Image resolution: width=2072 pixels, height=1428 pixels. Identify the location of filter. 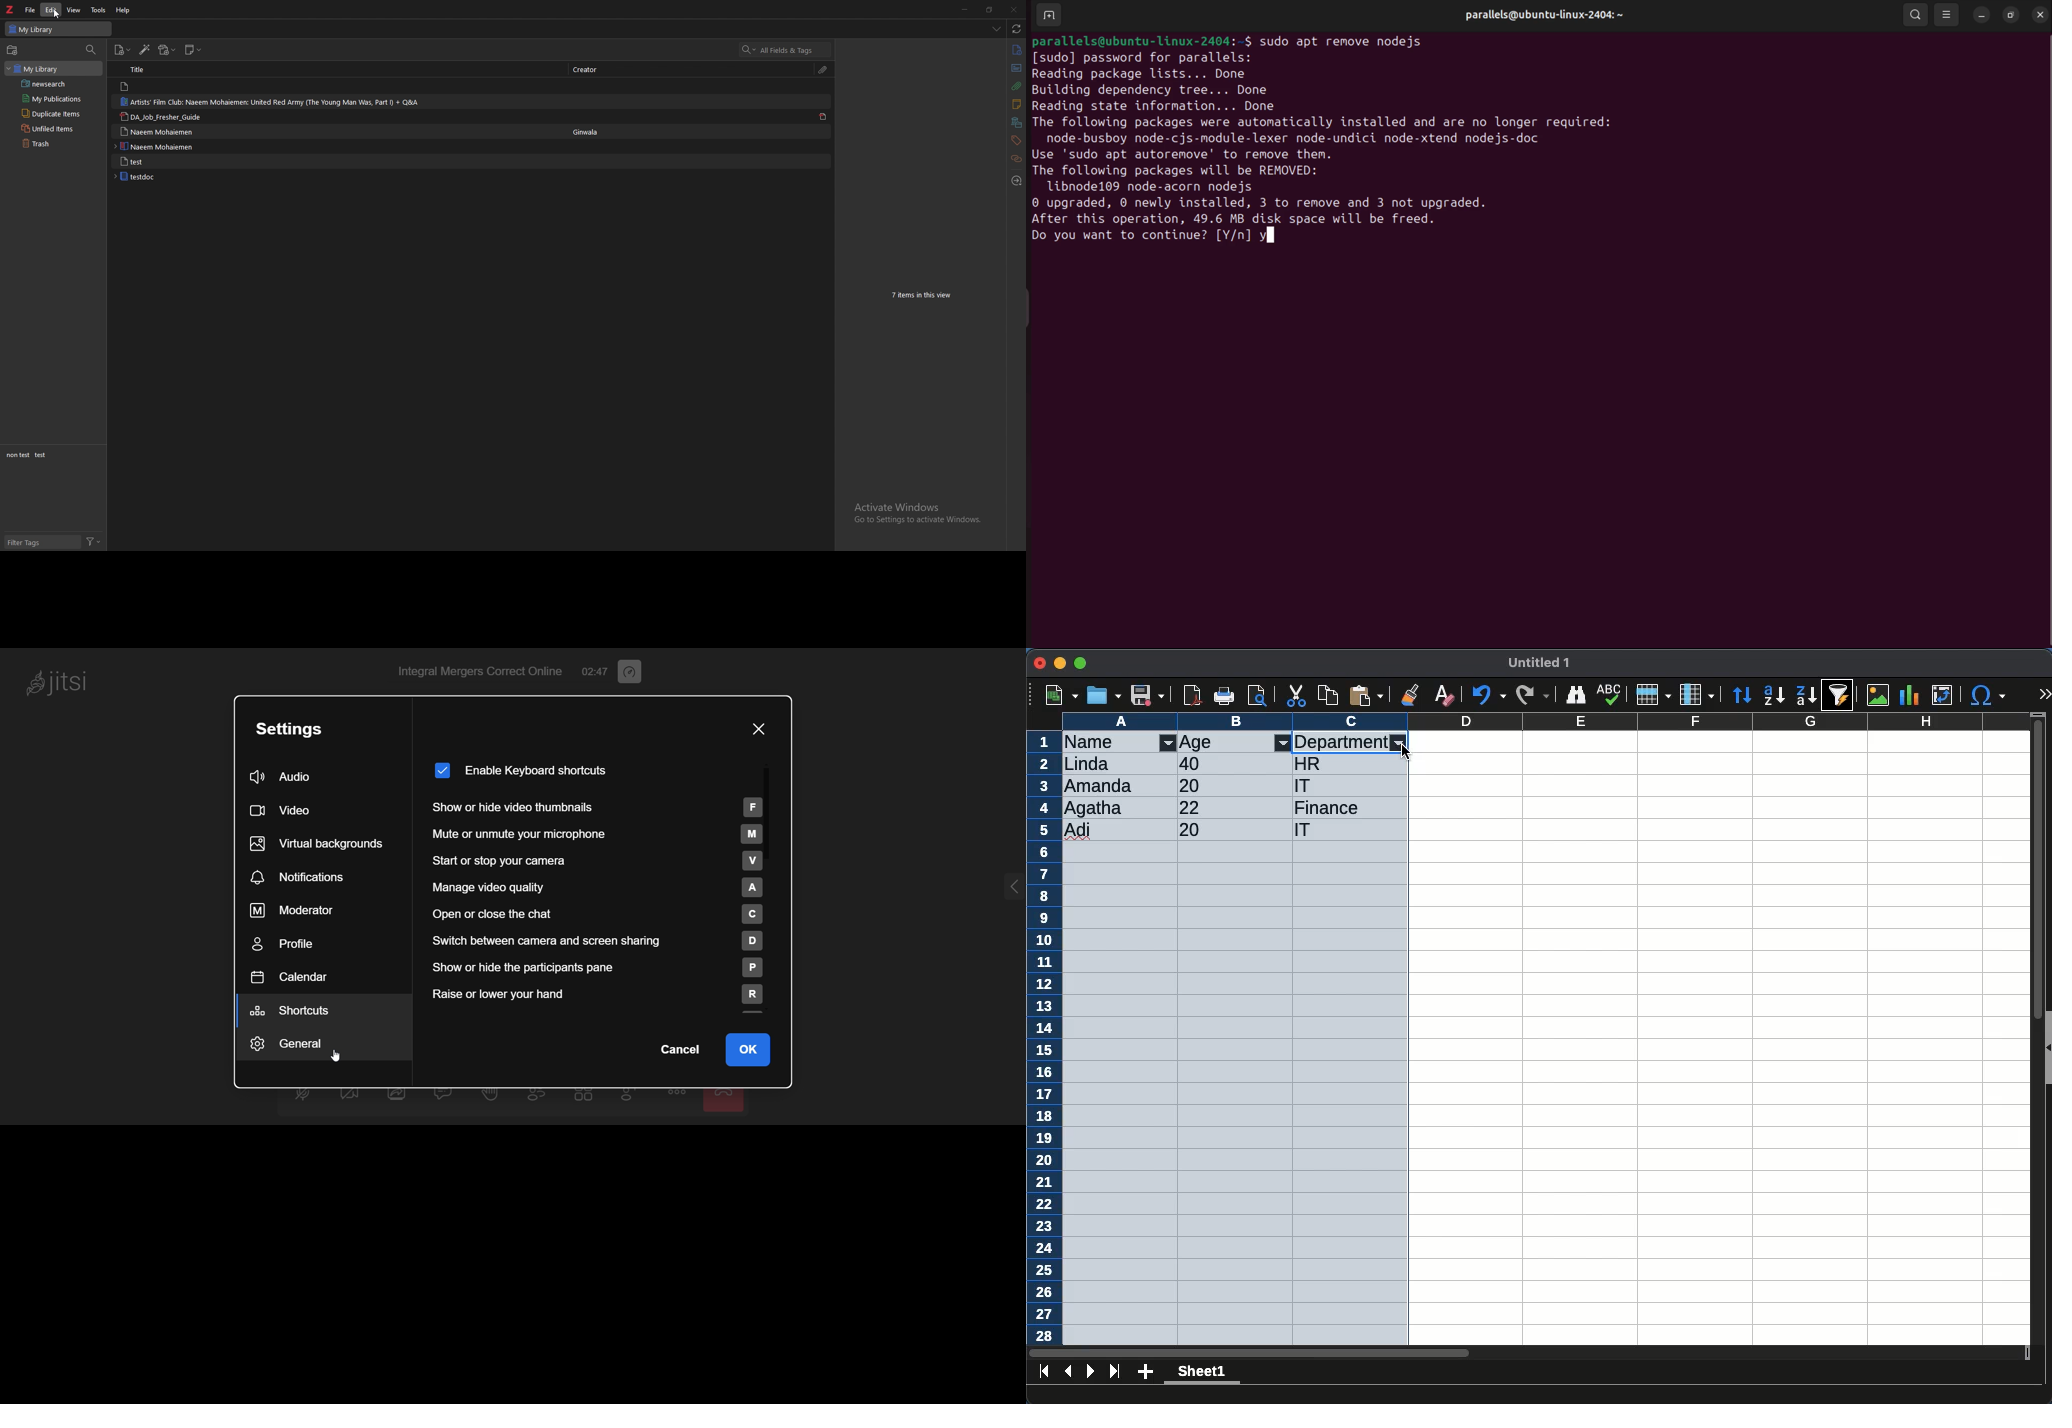
(1168, 744).